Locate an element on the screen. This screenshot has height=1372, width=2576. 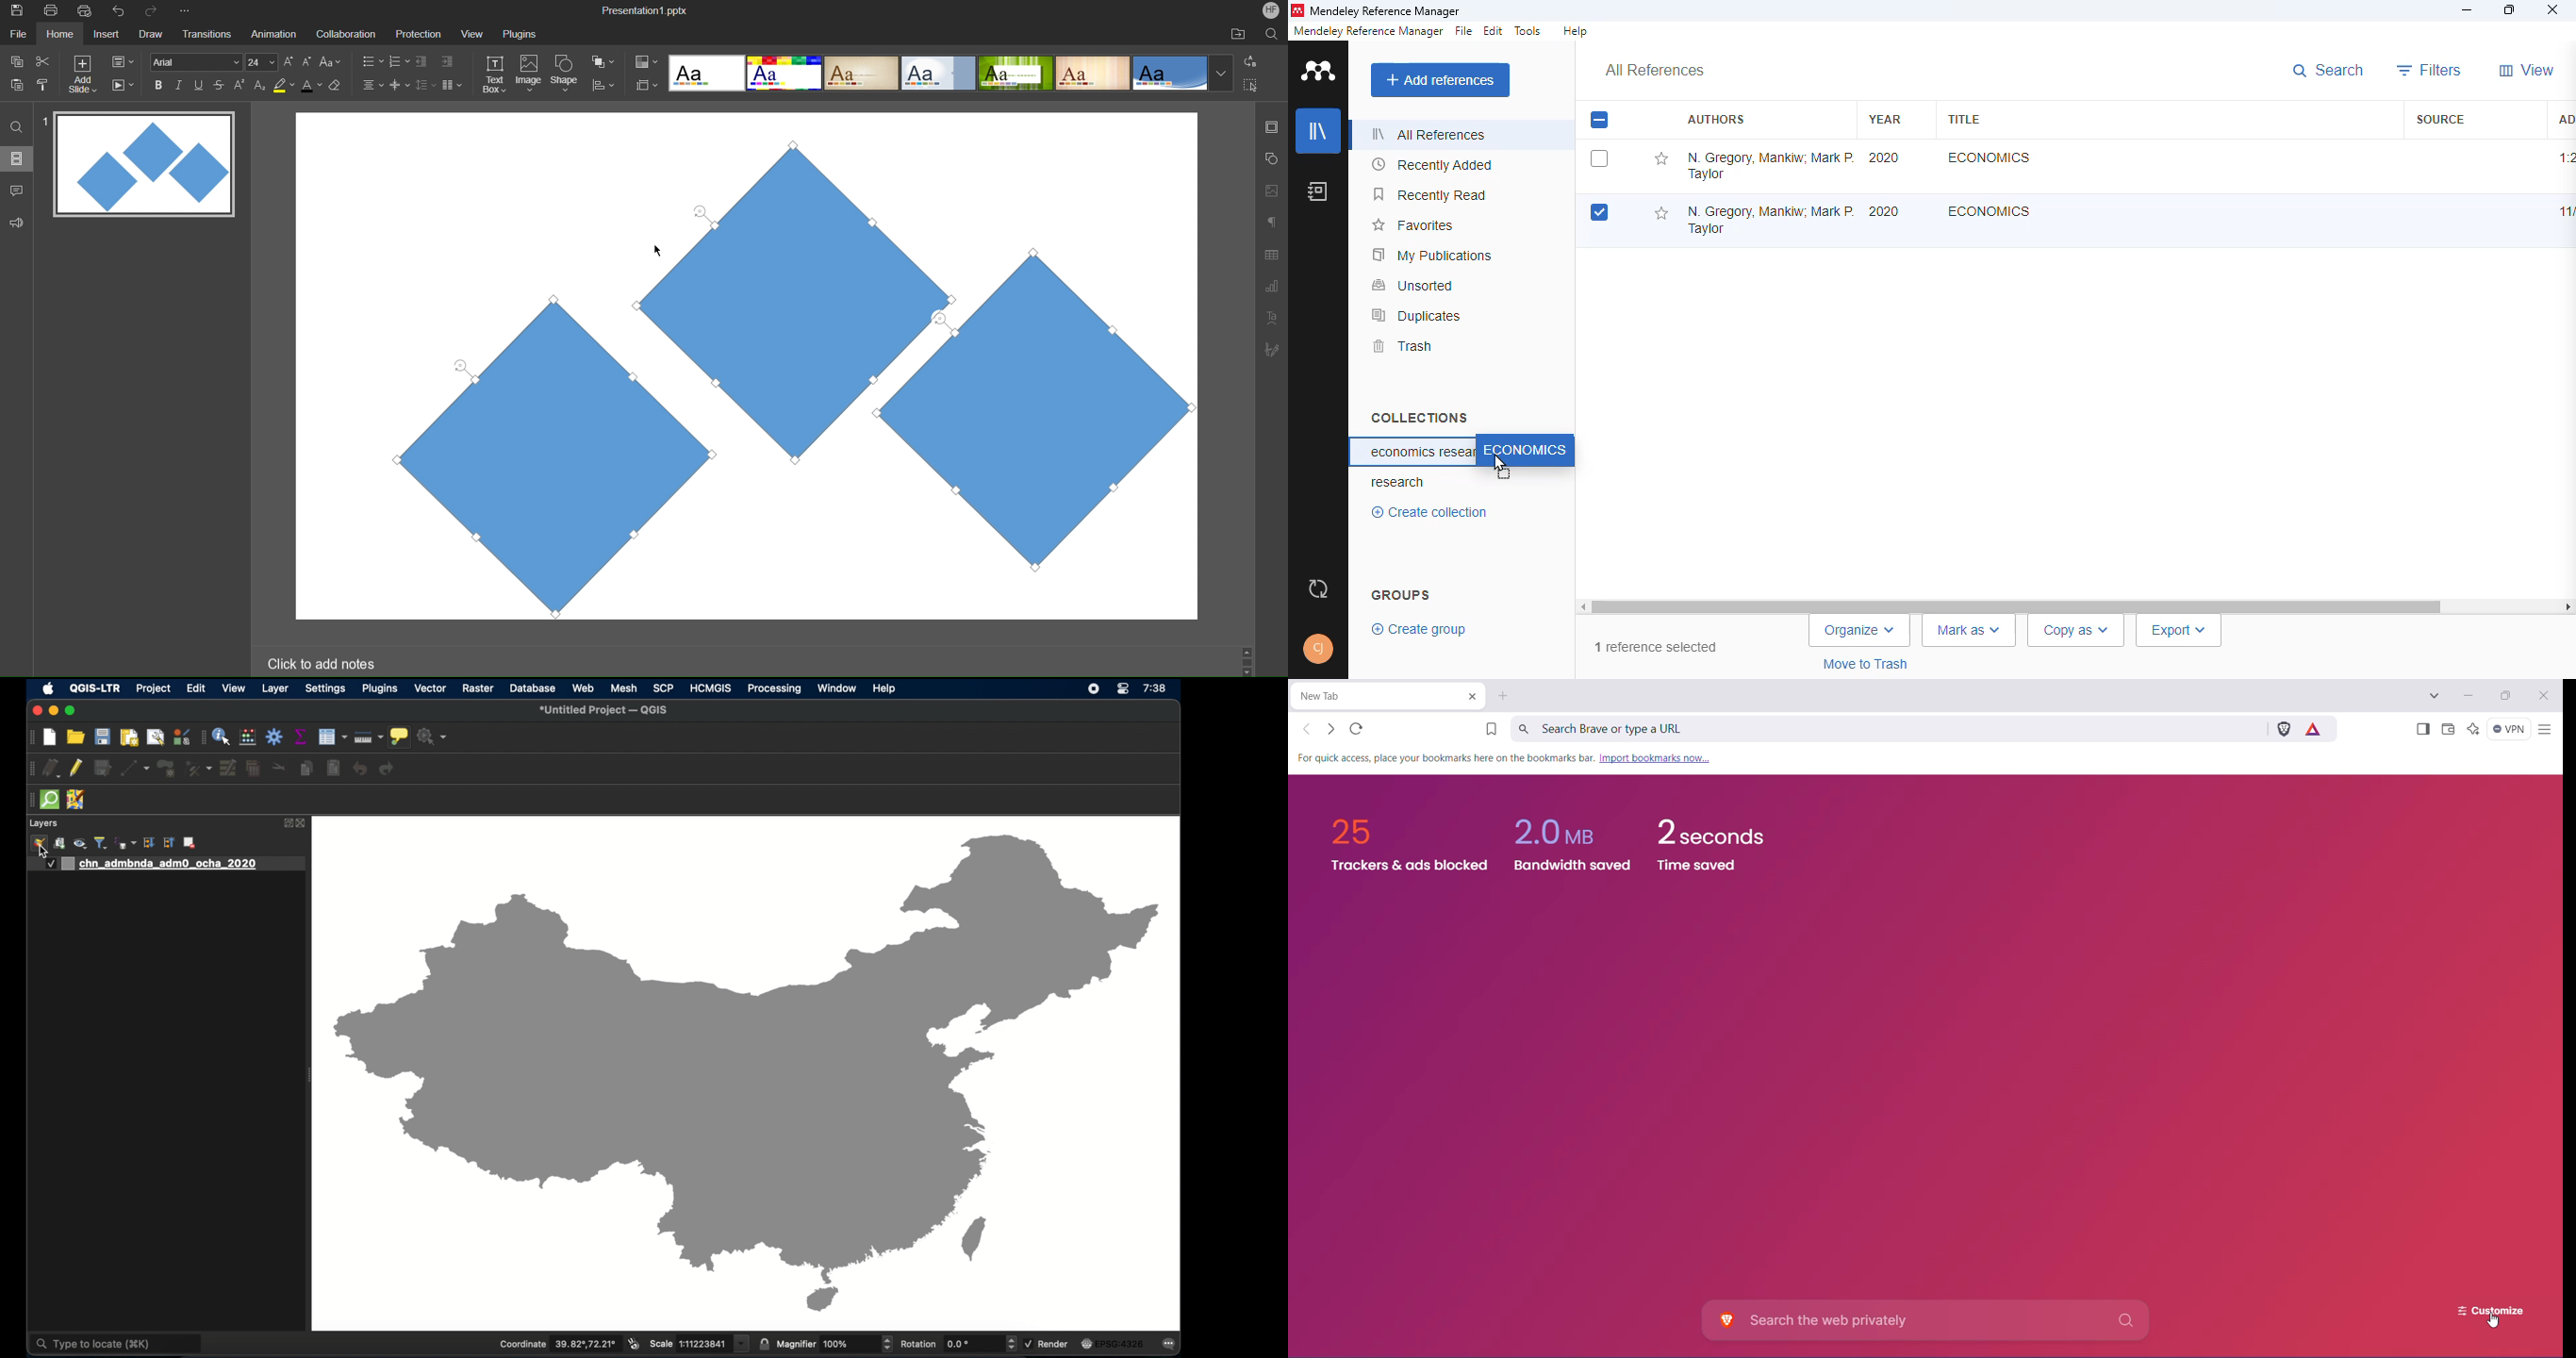
new is located at coordinates (50, 737).